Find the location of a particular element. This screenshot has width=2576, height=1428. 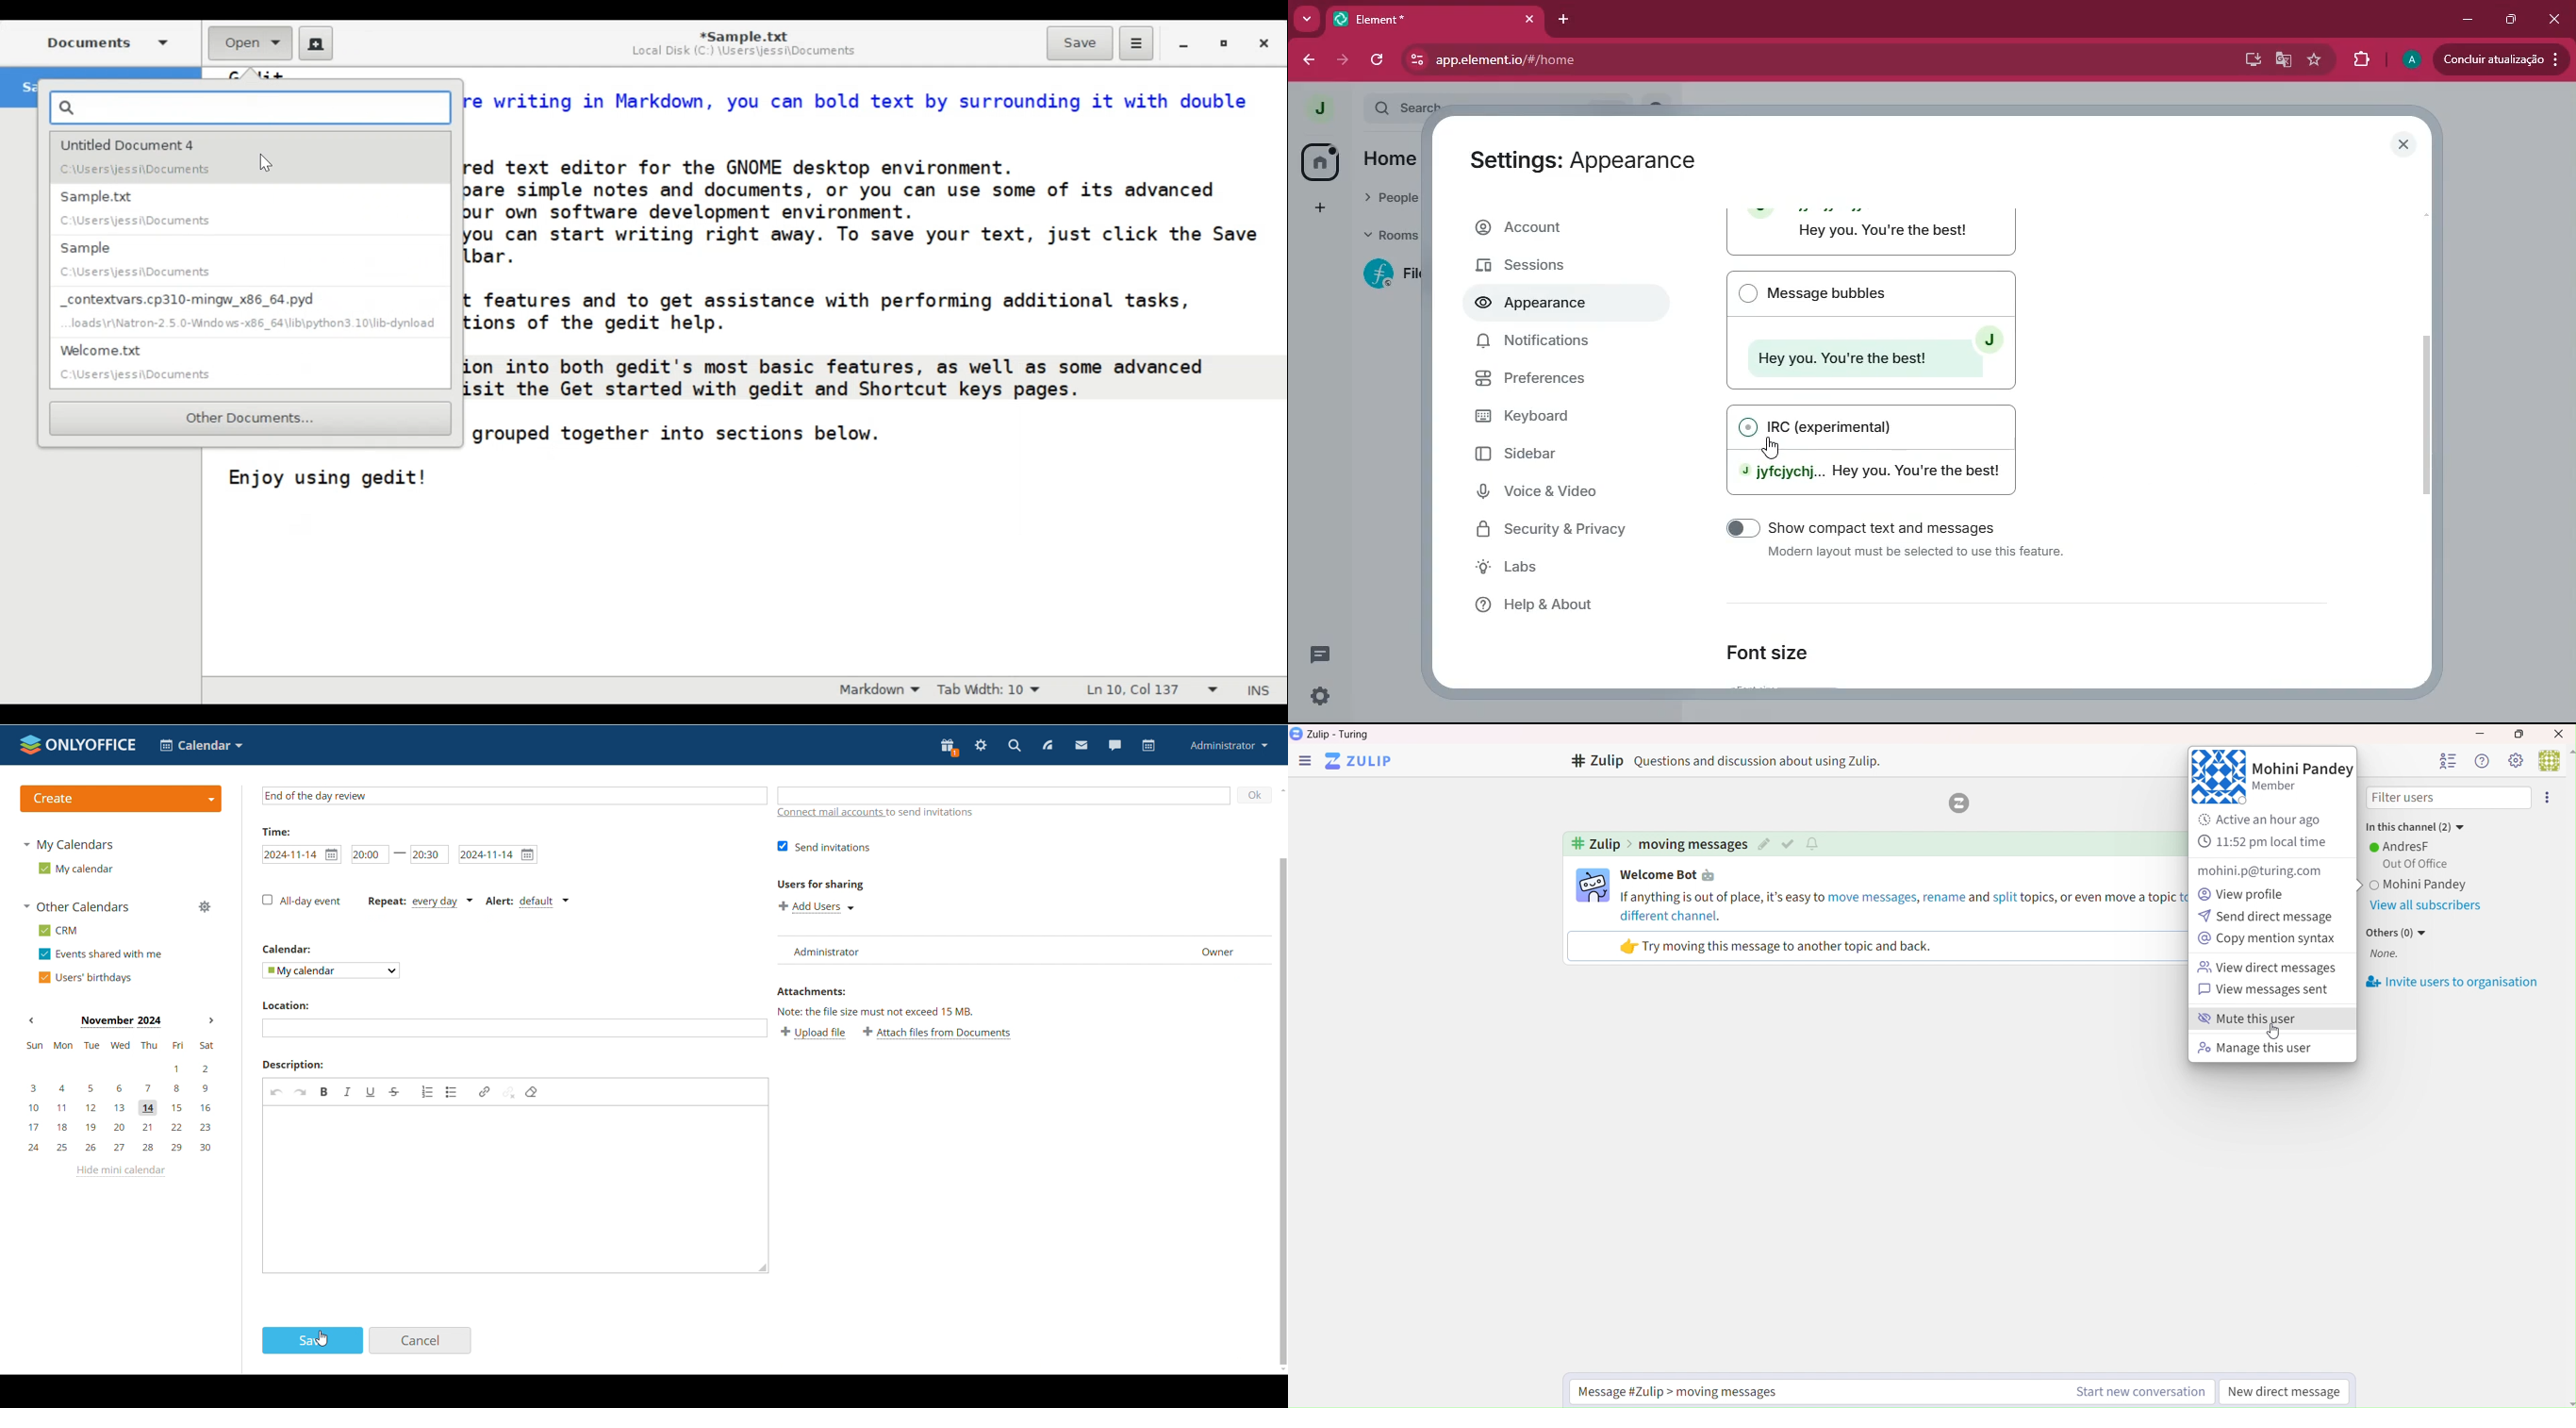

view messages sent is located at coordinates (2274, 991).